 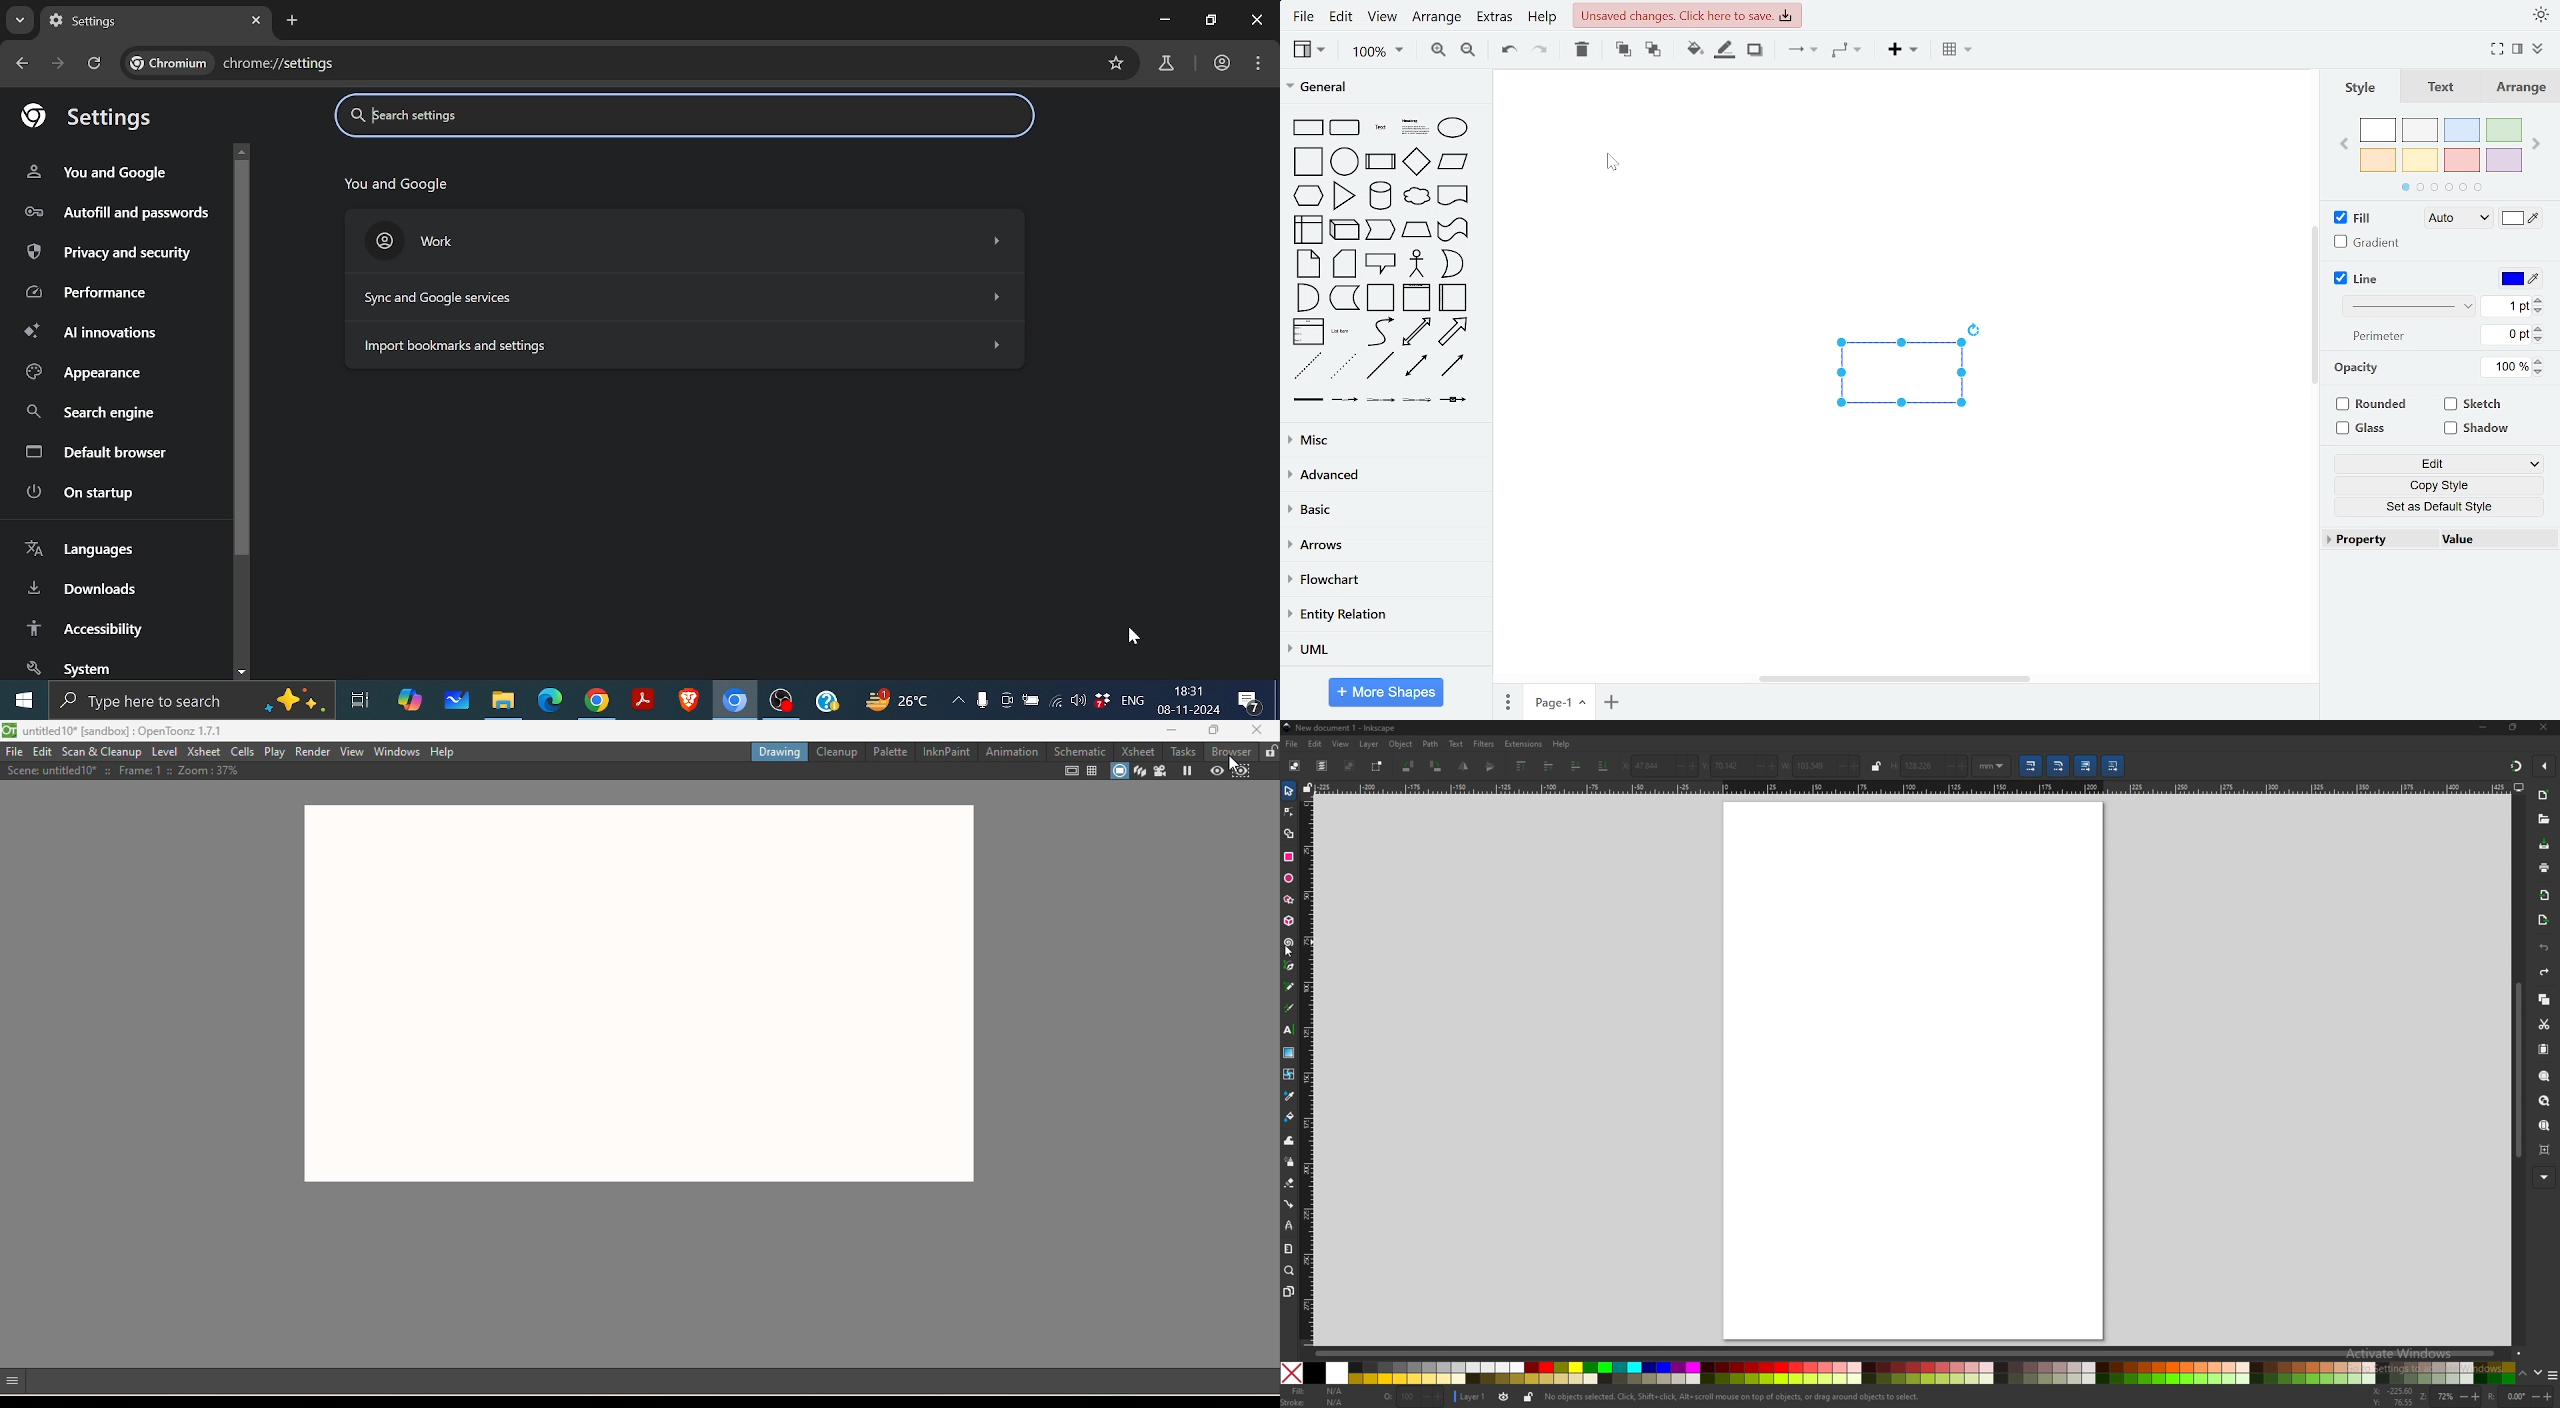 What do you see at coordinates (1006, 704) in the screenshot?
I see `meet` at bounding box center [1006, 704].